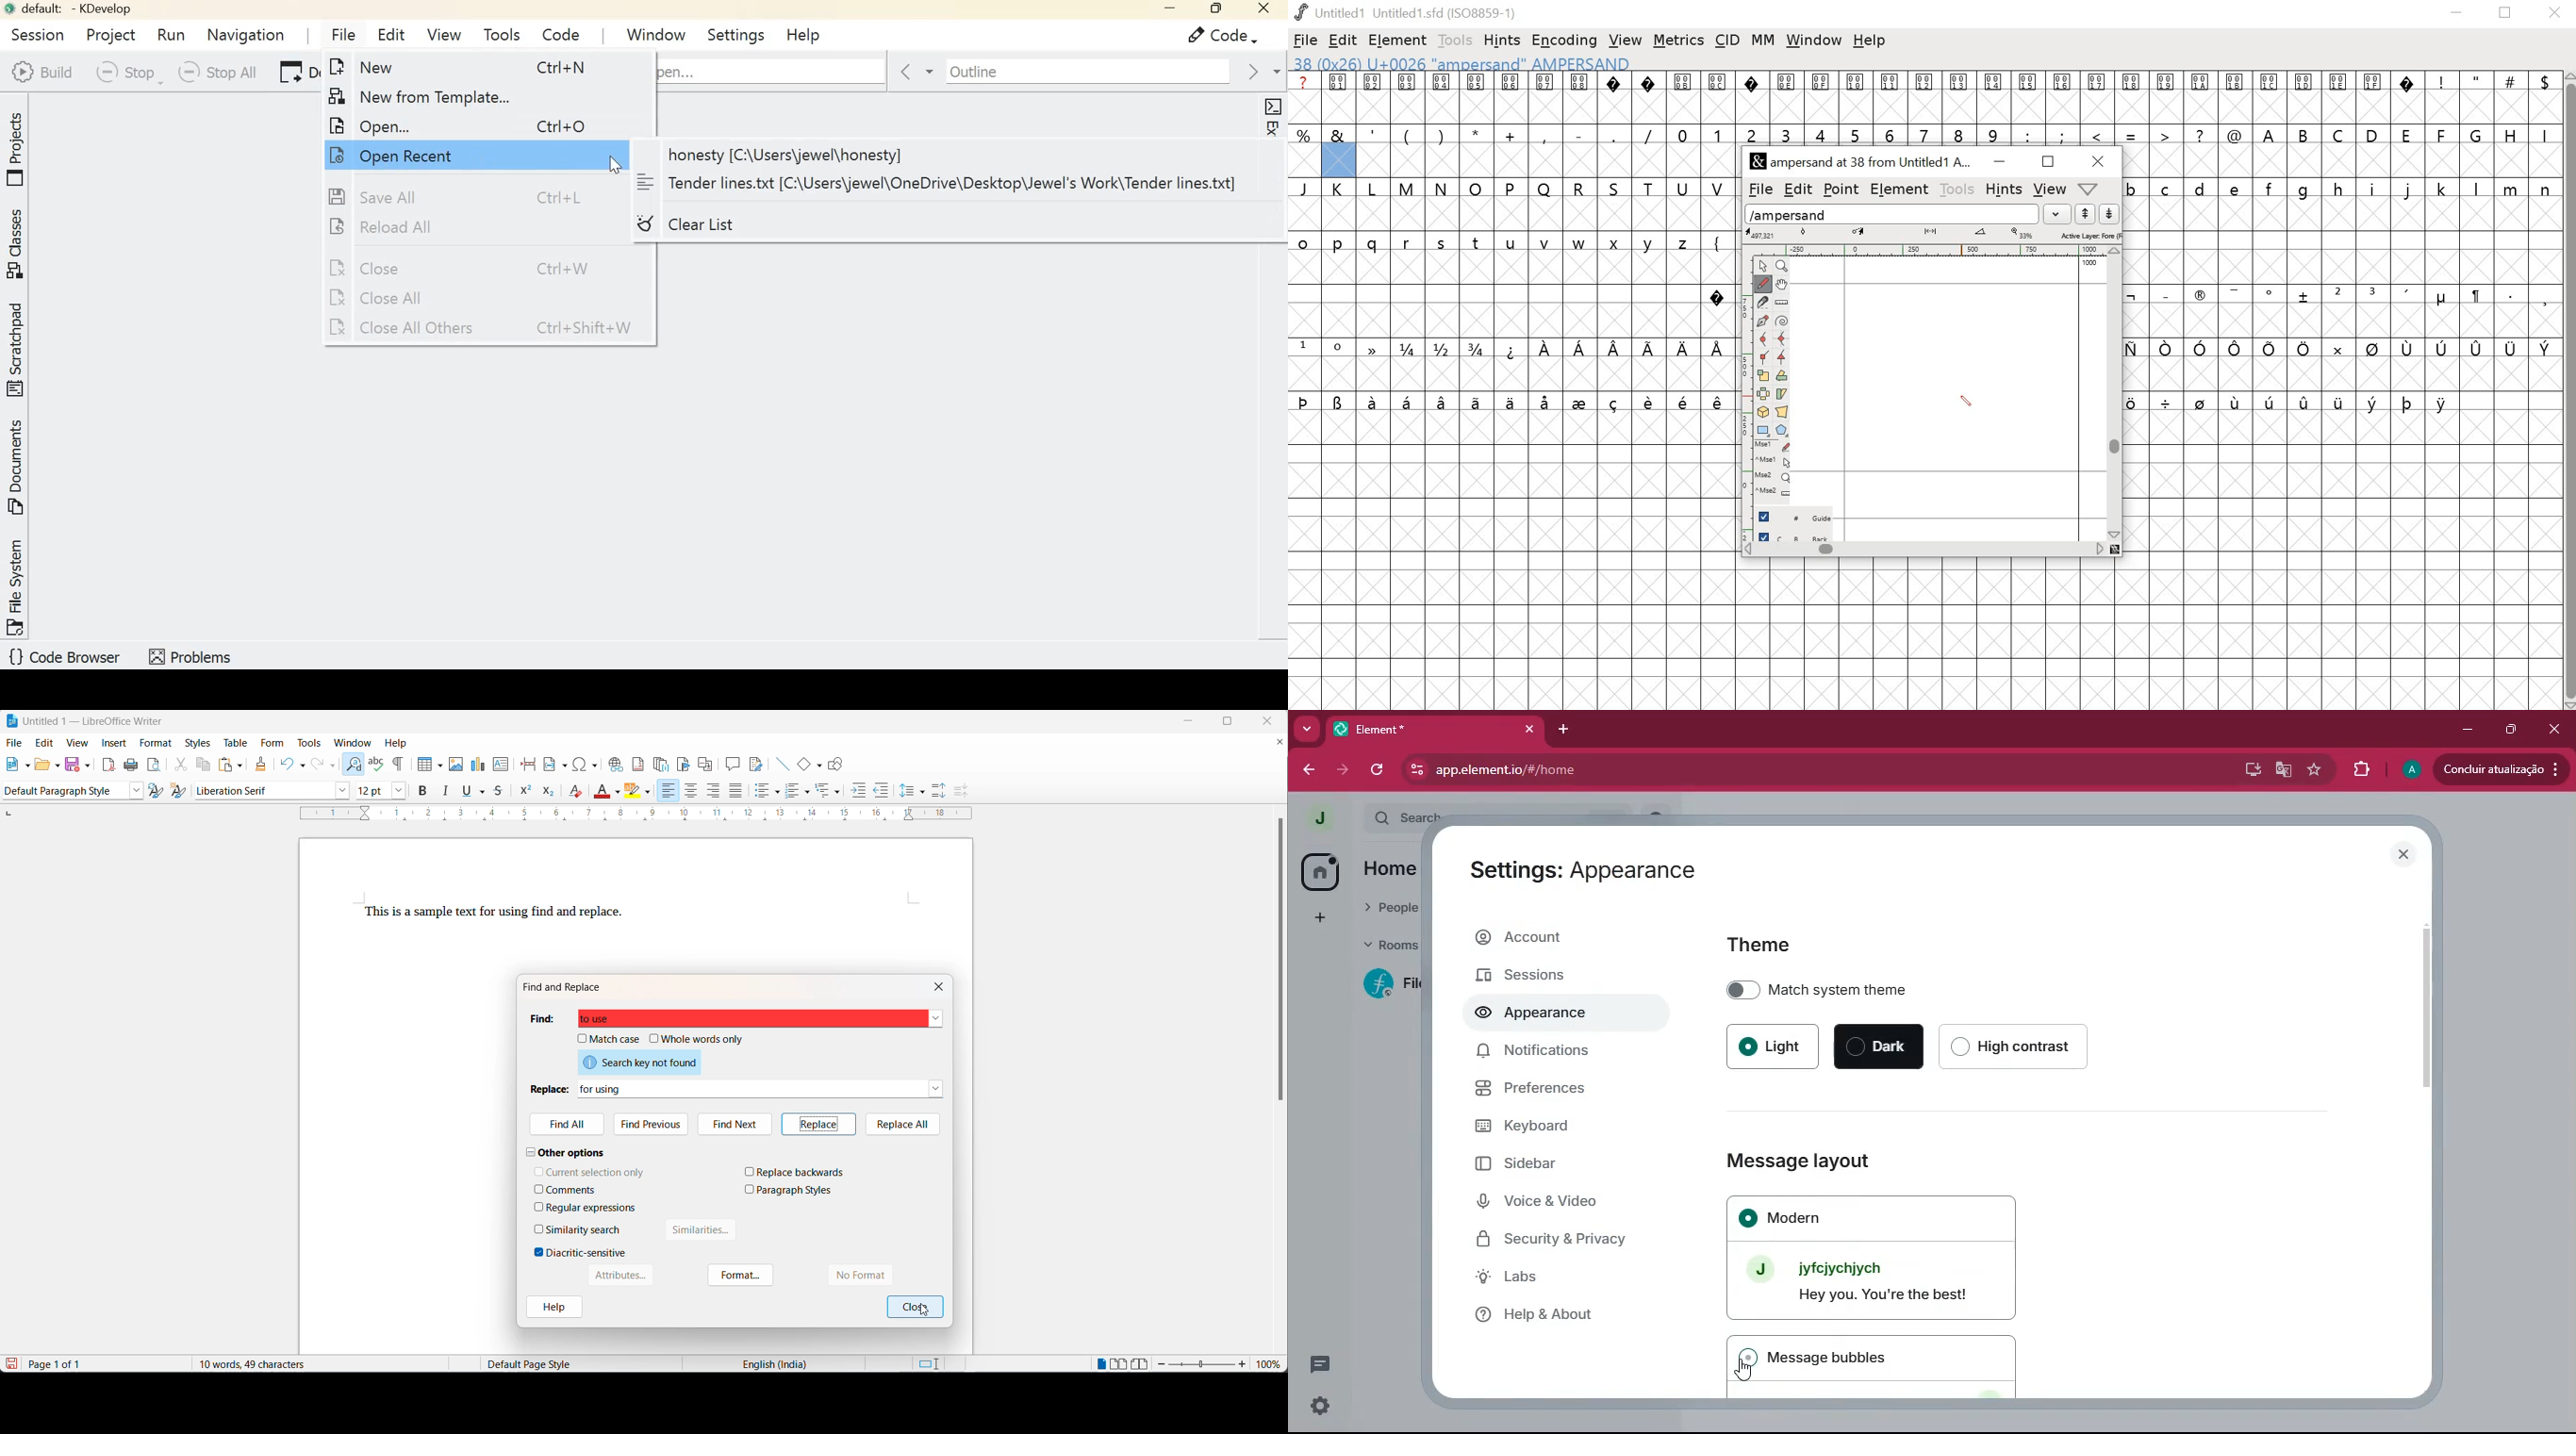  Describe the element at coordinates (1305, 135) in the screenshot. I see `%` at that location.